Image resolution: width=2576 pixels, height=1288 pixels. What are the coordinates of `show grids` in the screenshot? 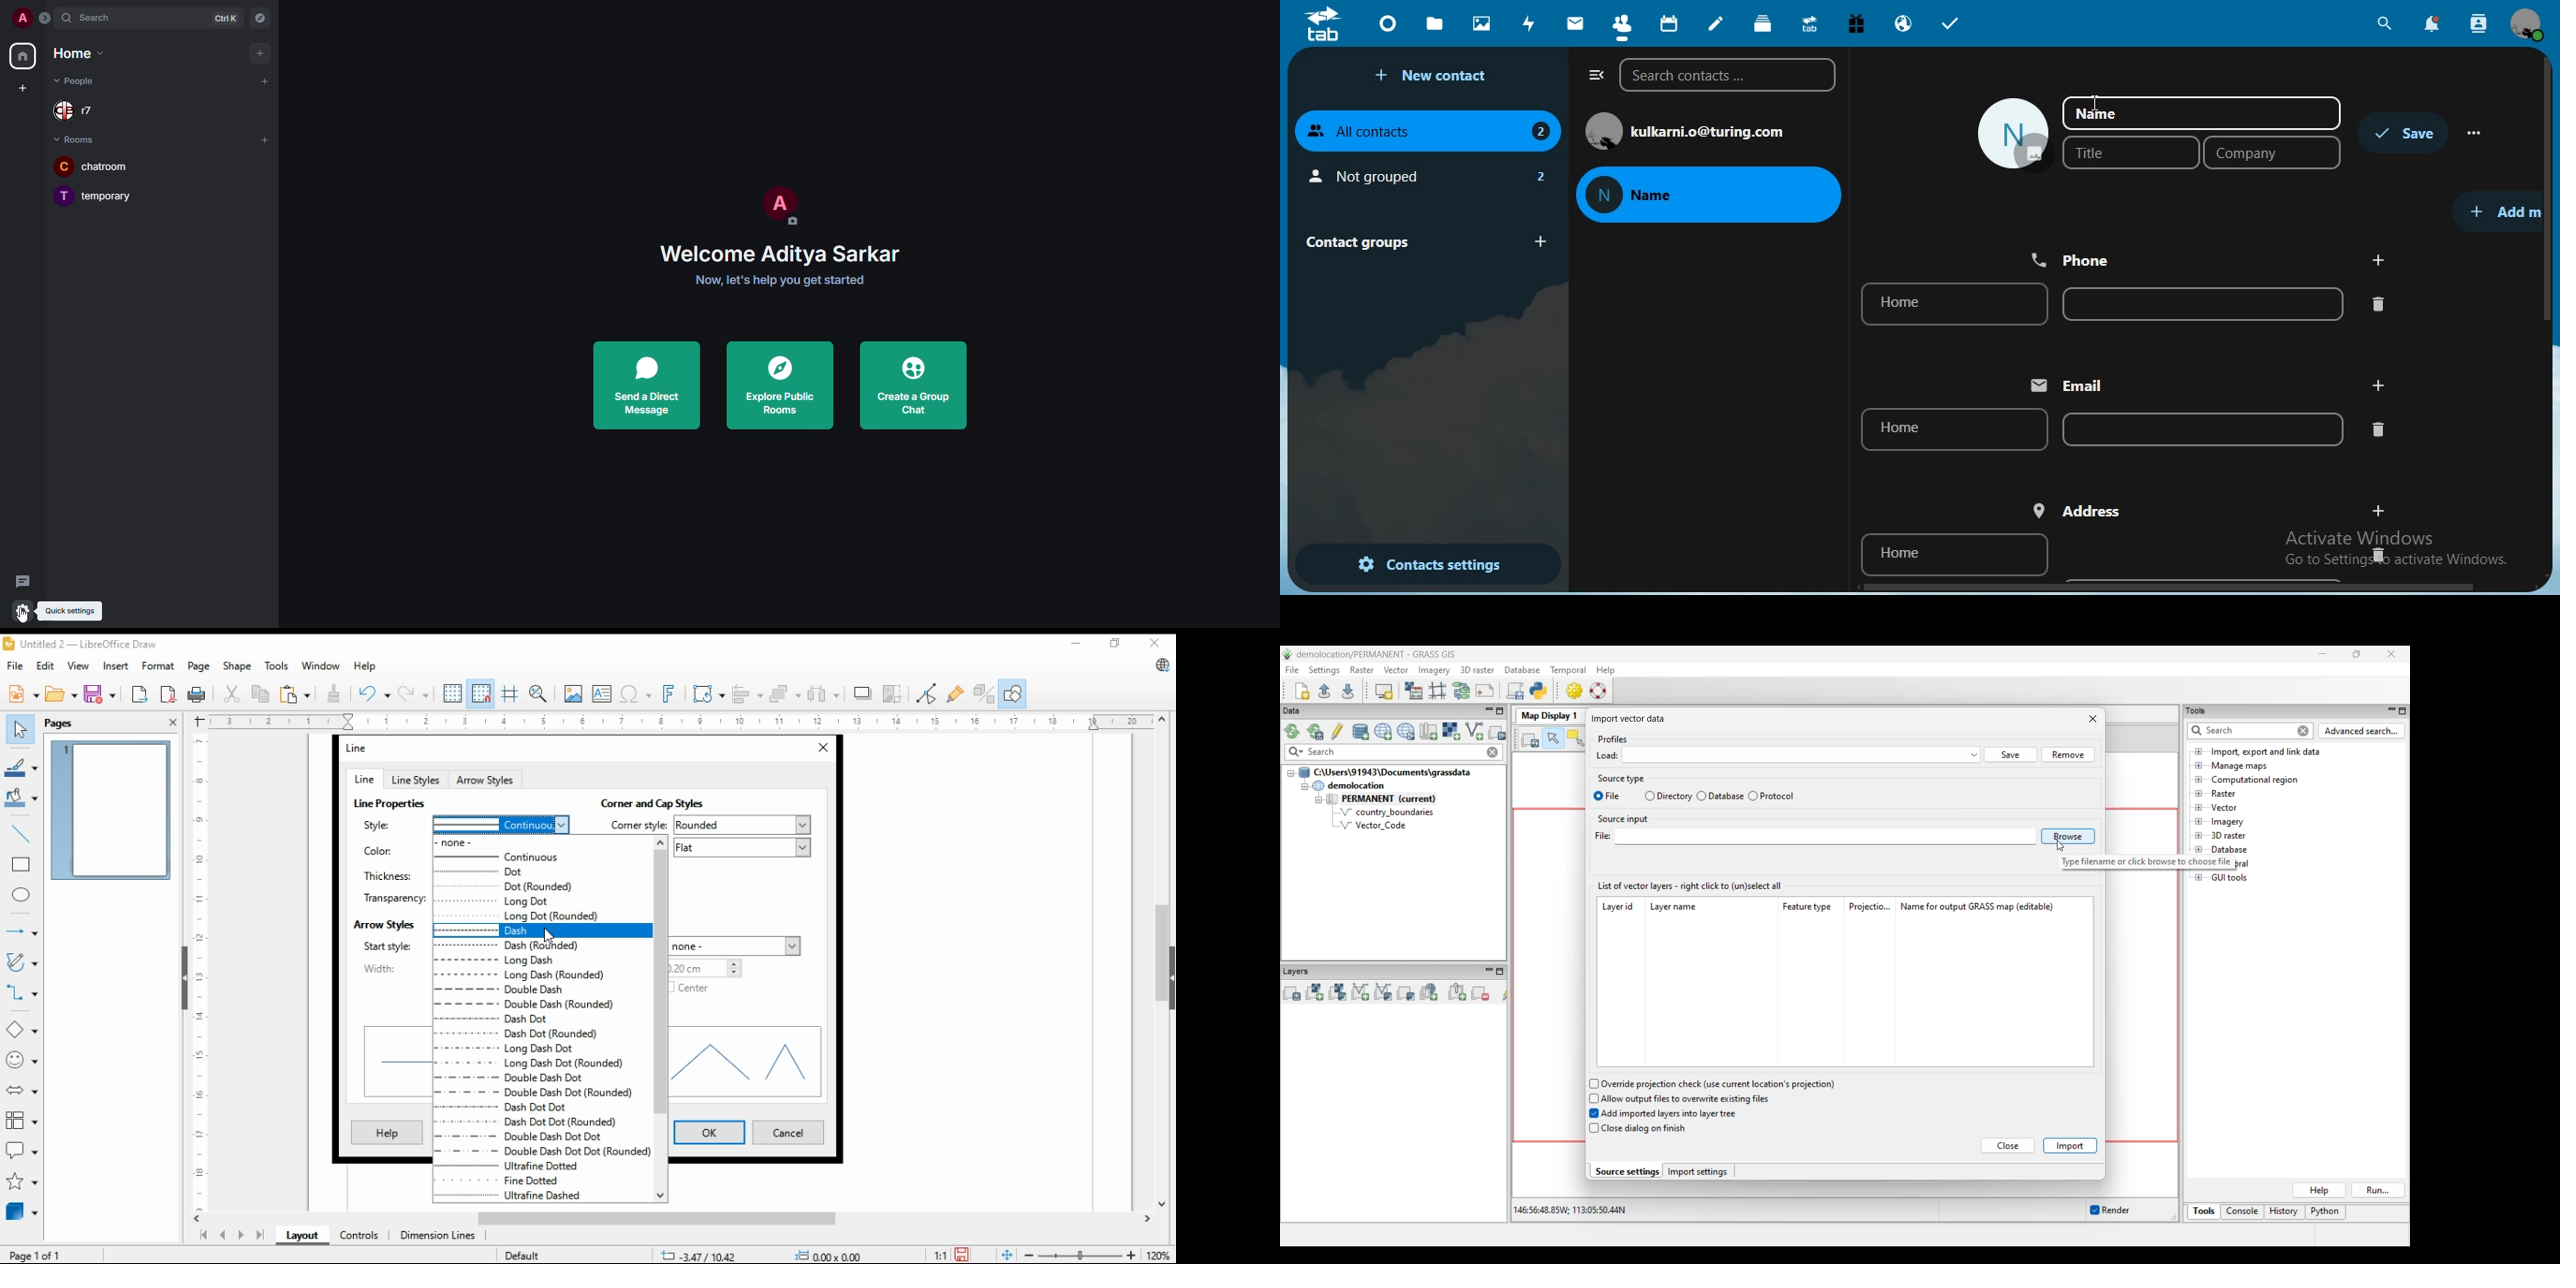 It's located at (452, 693).